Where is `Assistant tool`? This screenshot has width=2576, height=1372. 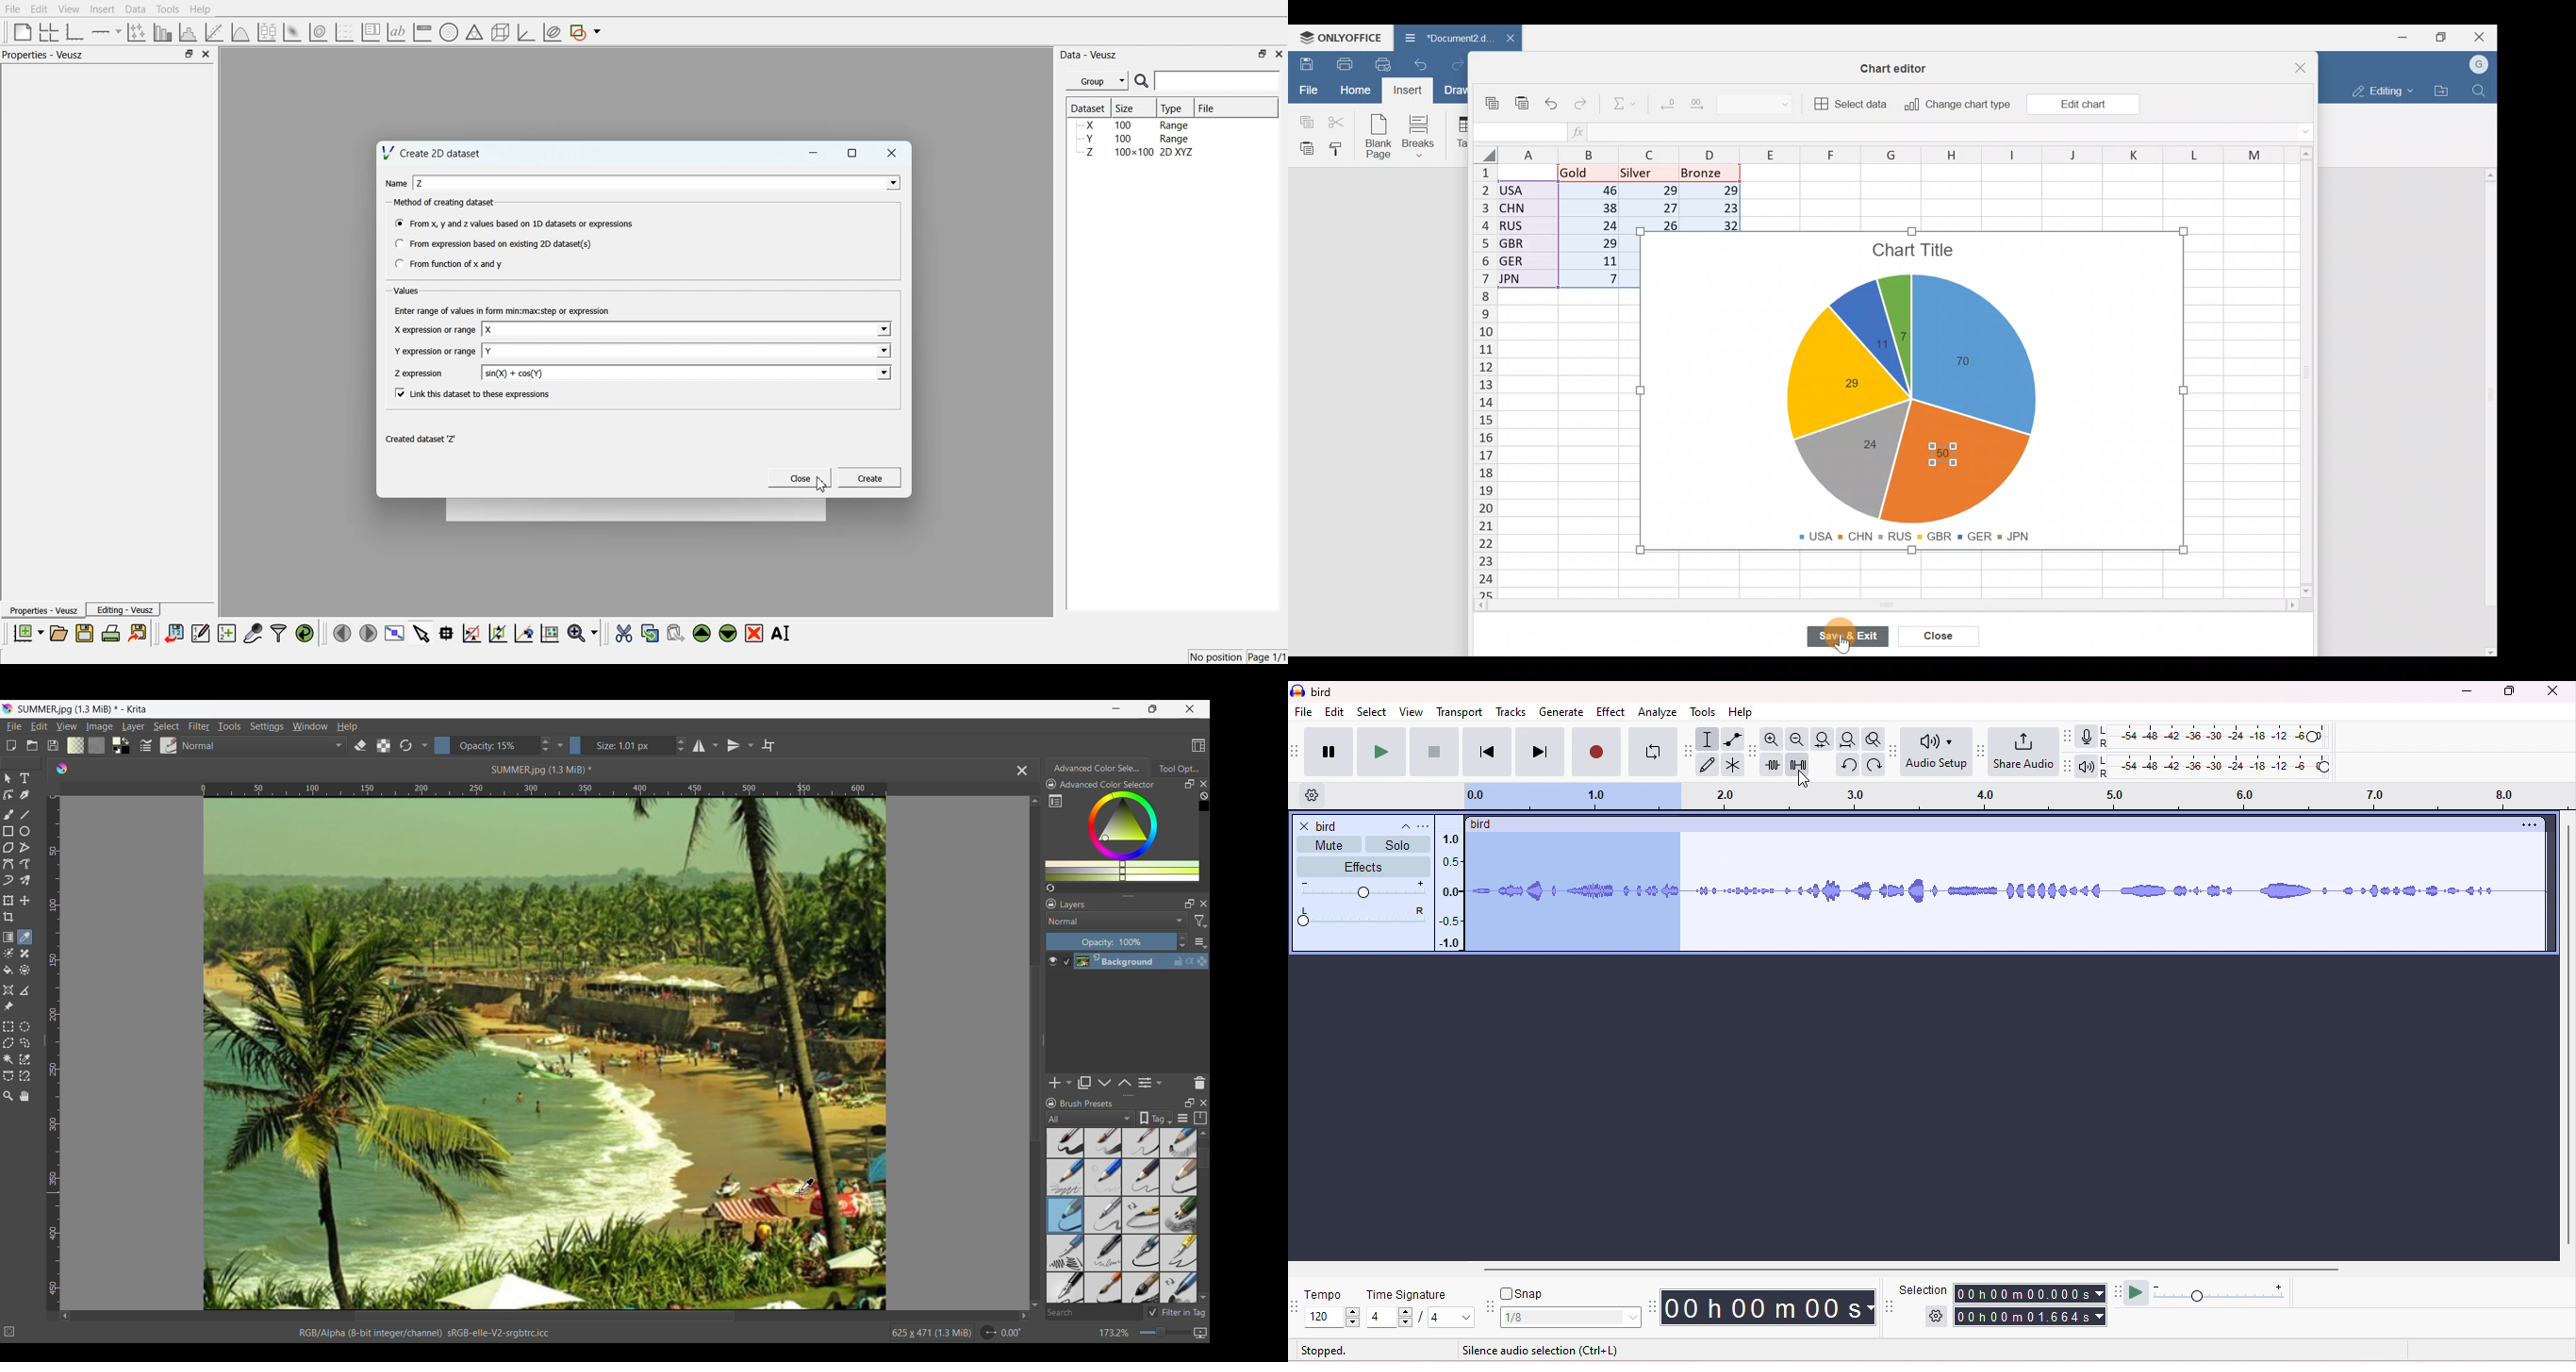 Assistant tool is located at coordinates (9, 990).